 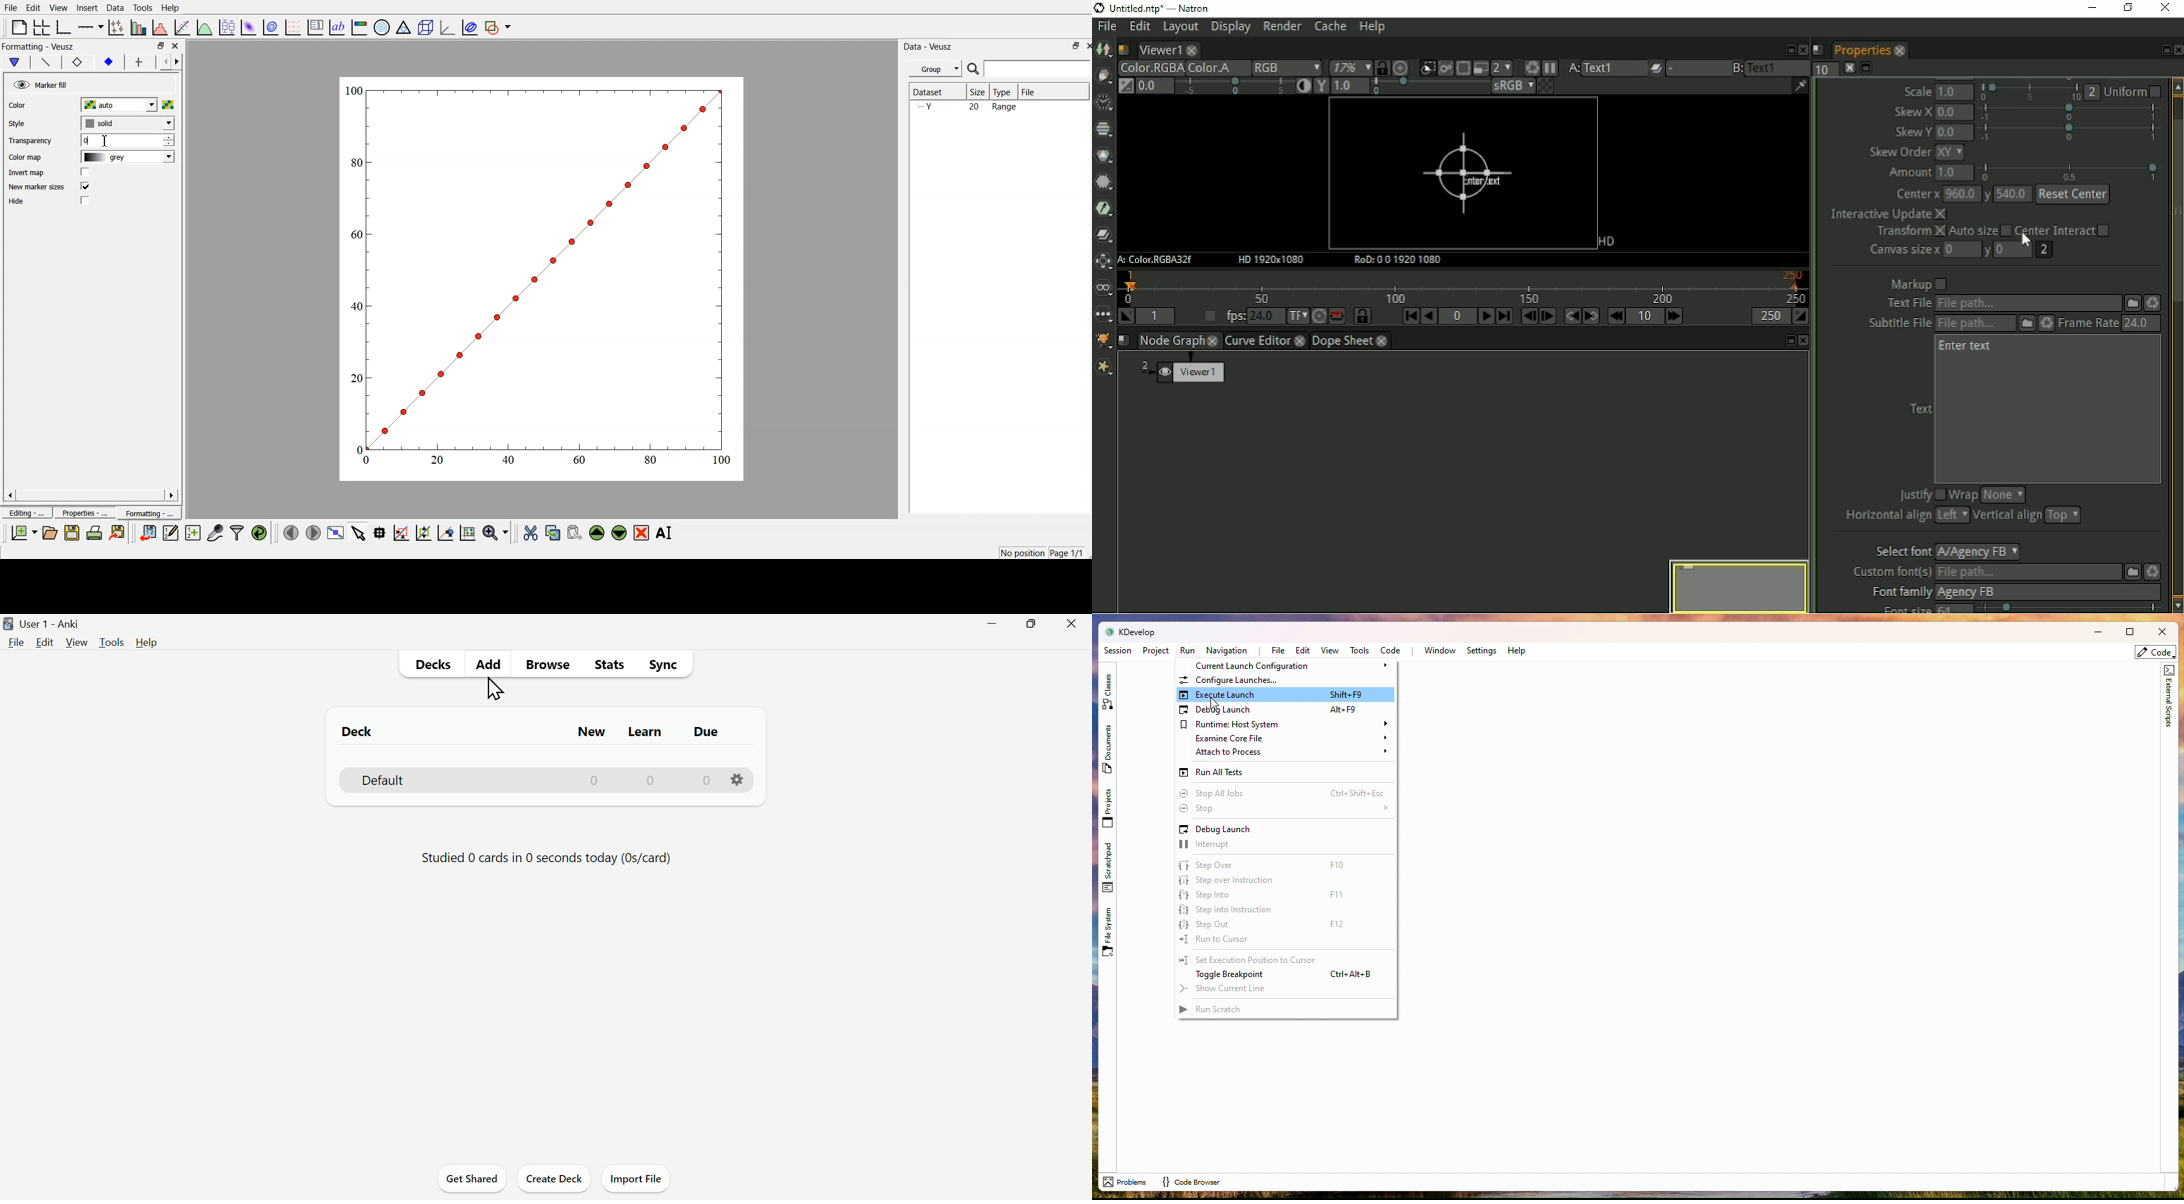 I want to click on Minimize, so click(x=2093, y=633).